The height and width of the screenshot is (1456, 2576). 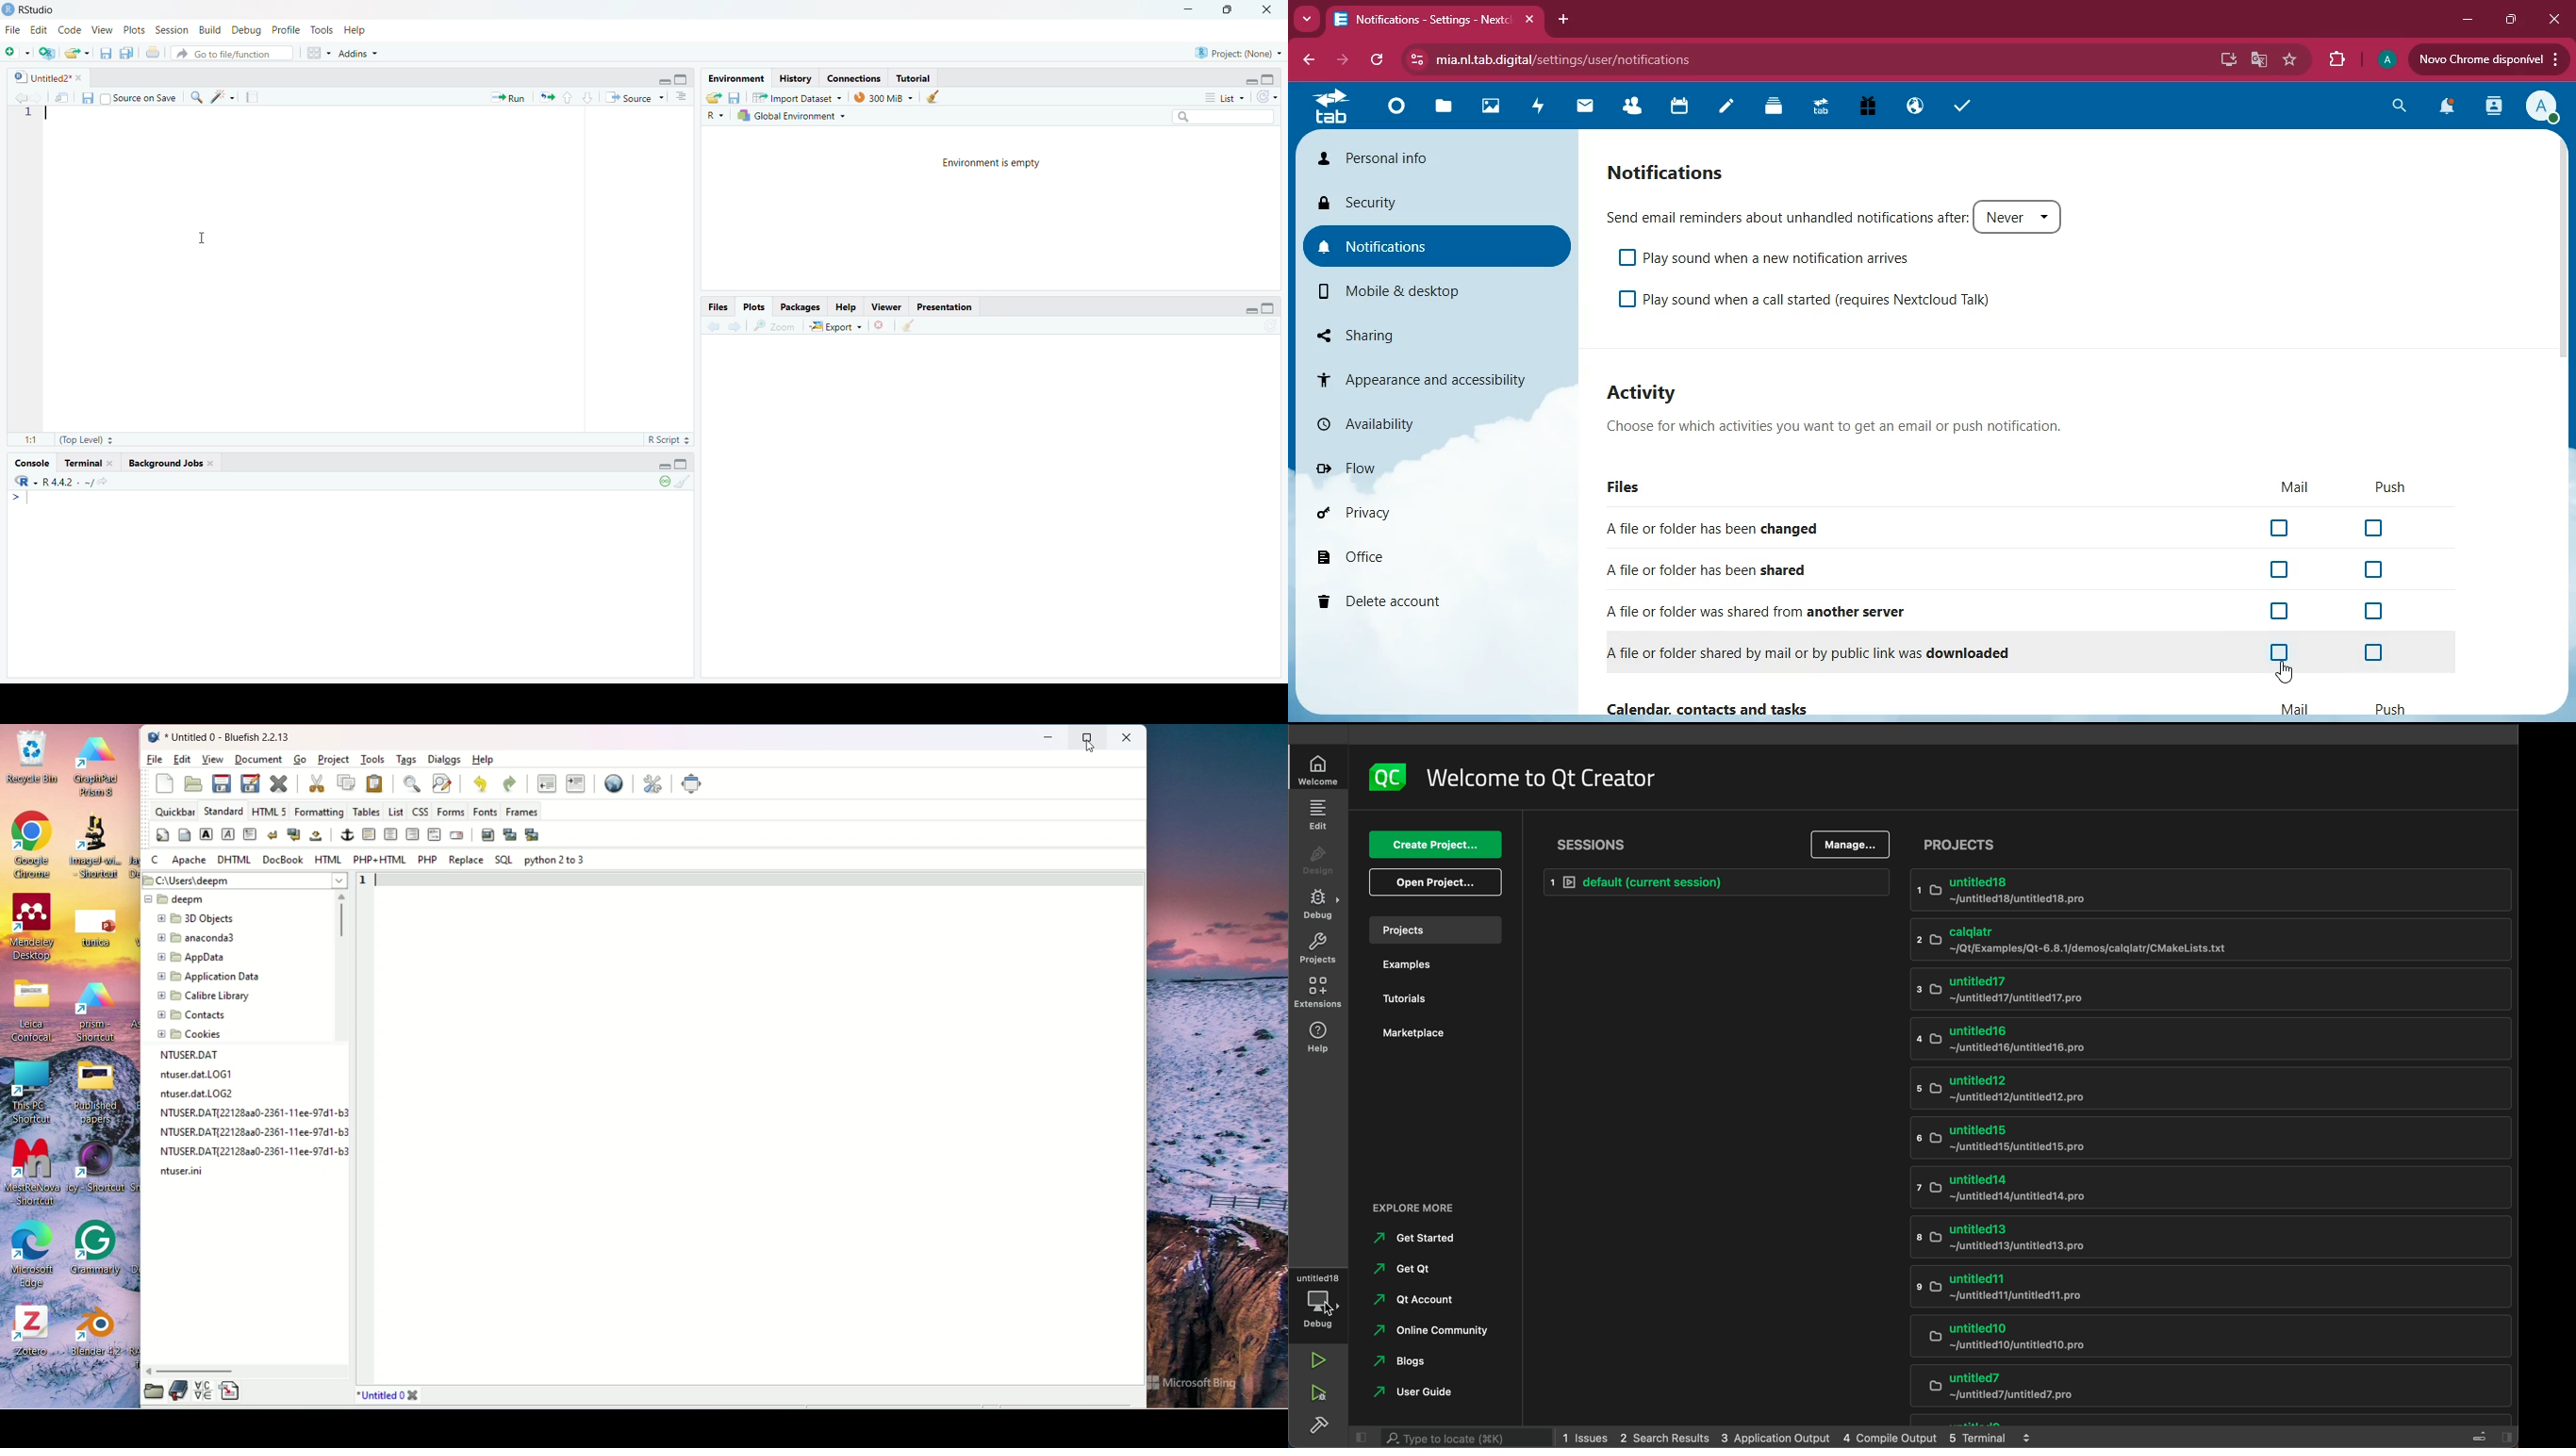 What do you see at coordinates (1865, 108) in the screenshot?
I see `gift` at bounding box center [1865, 108].